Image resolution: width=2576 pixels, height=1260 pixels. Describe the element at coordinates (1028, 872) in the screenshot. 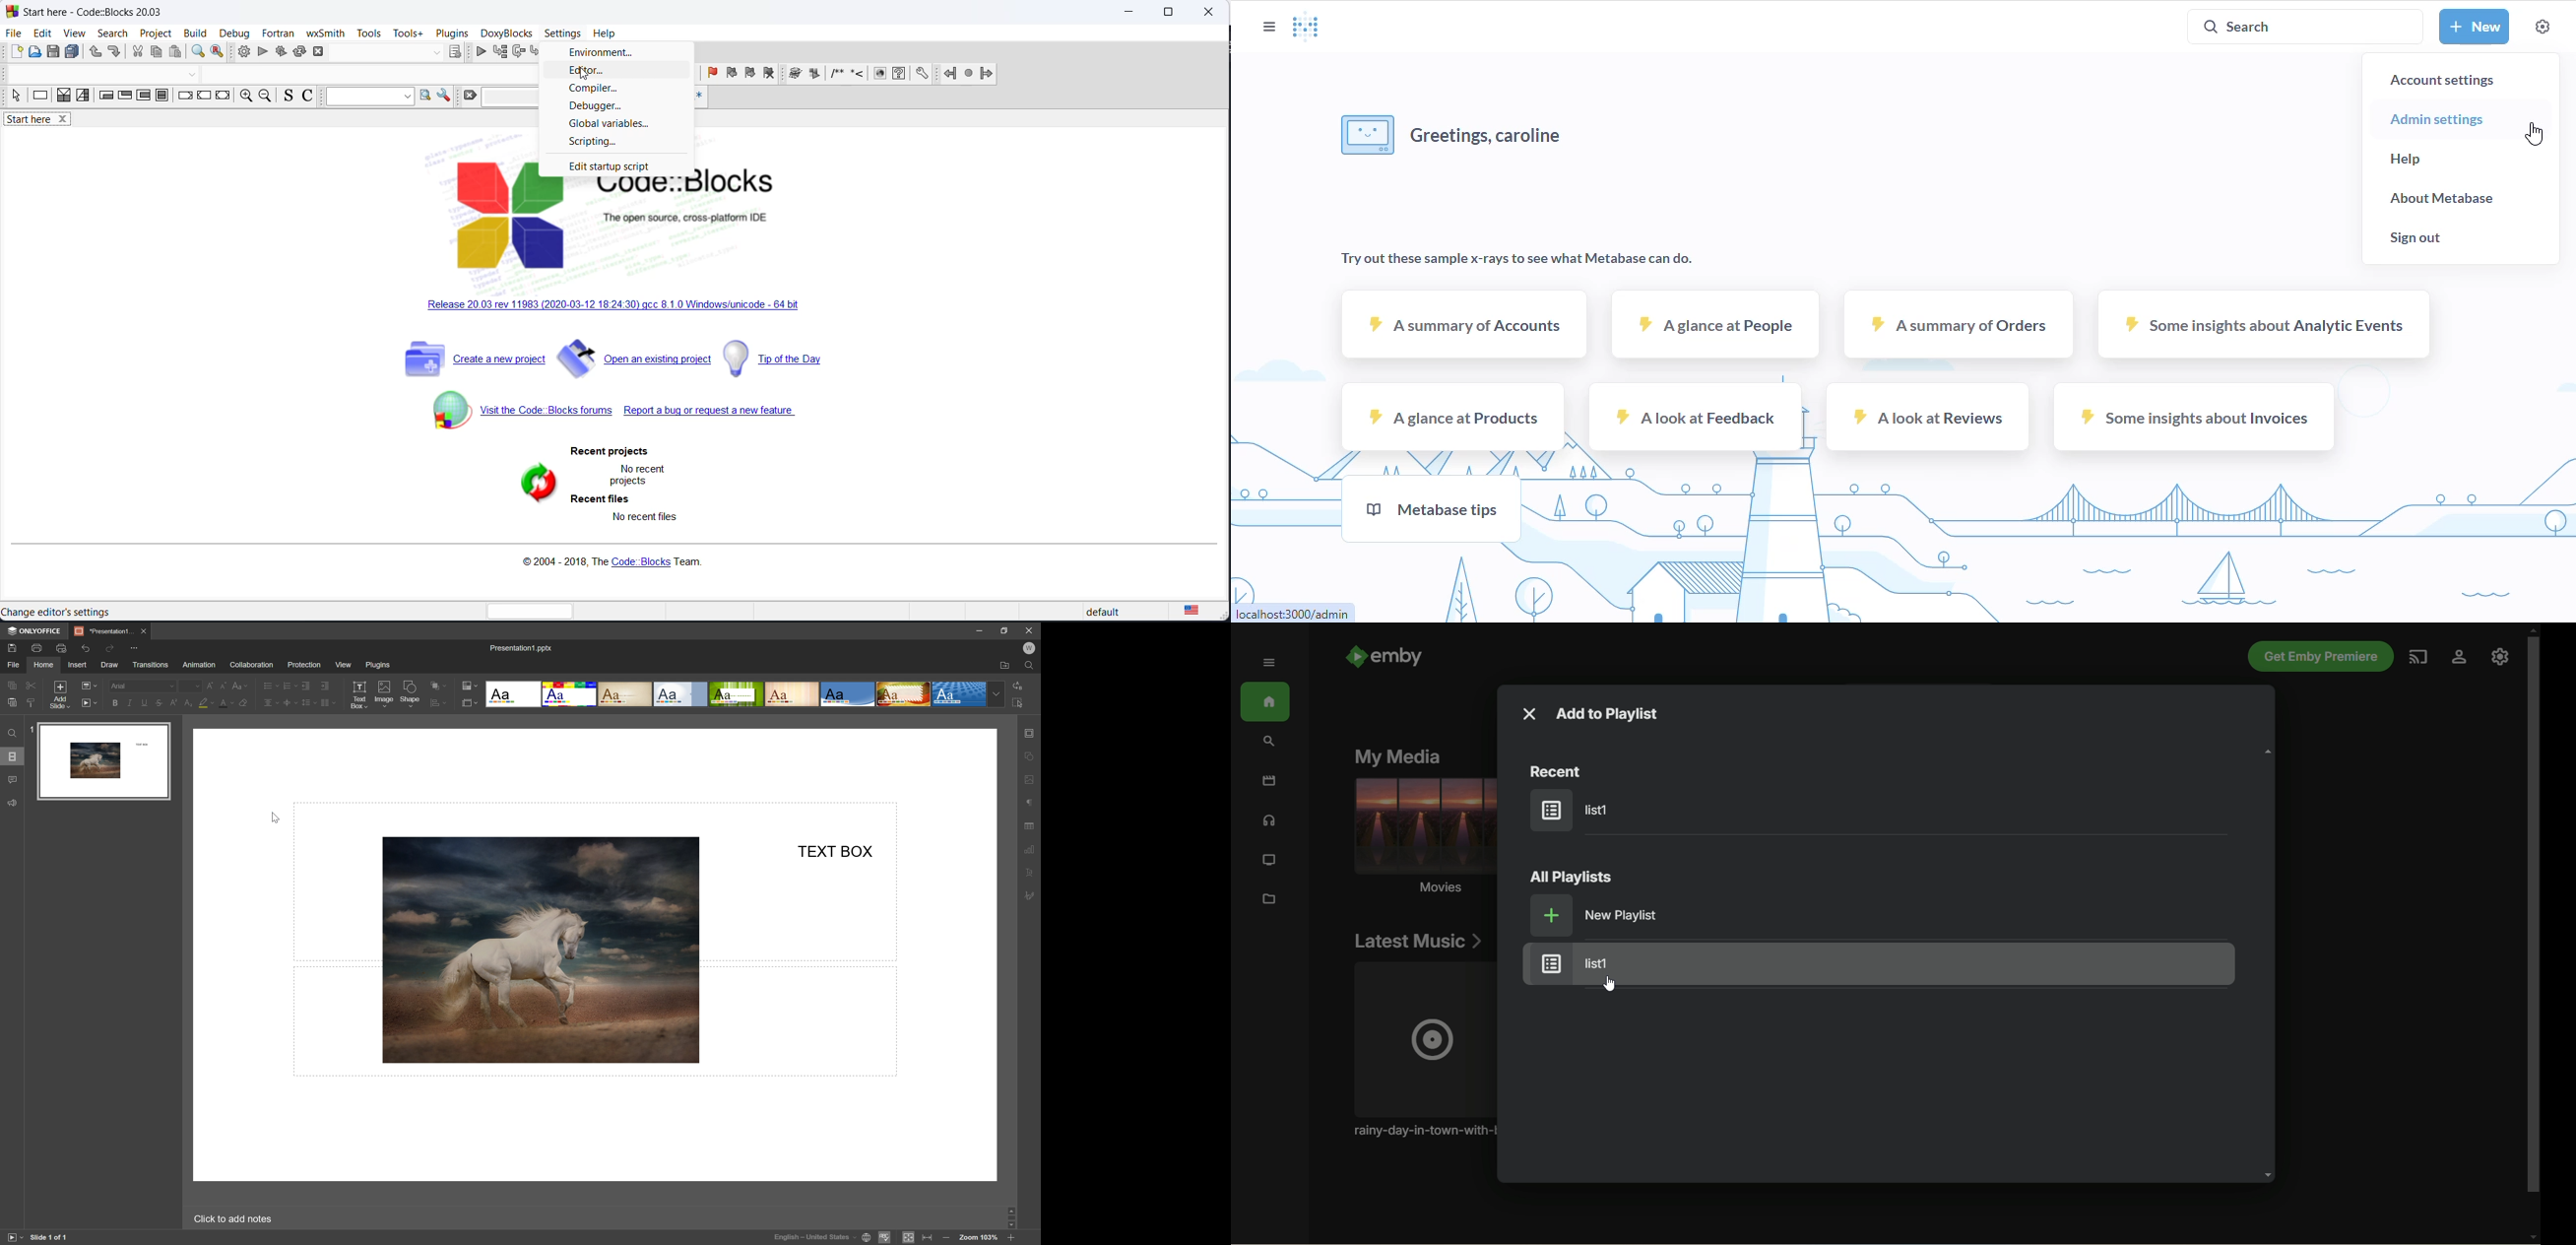

I see `text art settings` at that location.